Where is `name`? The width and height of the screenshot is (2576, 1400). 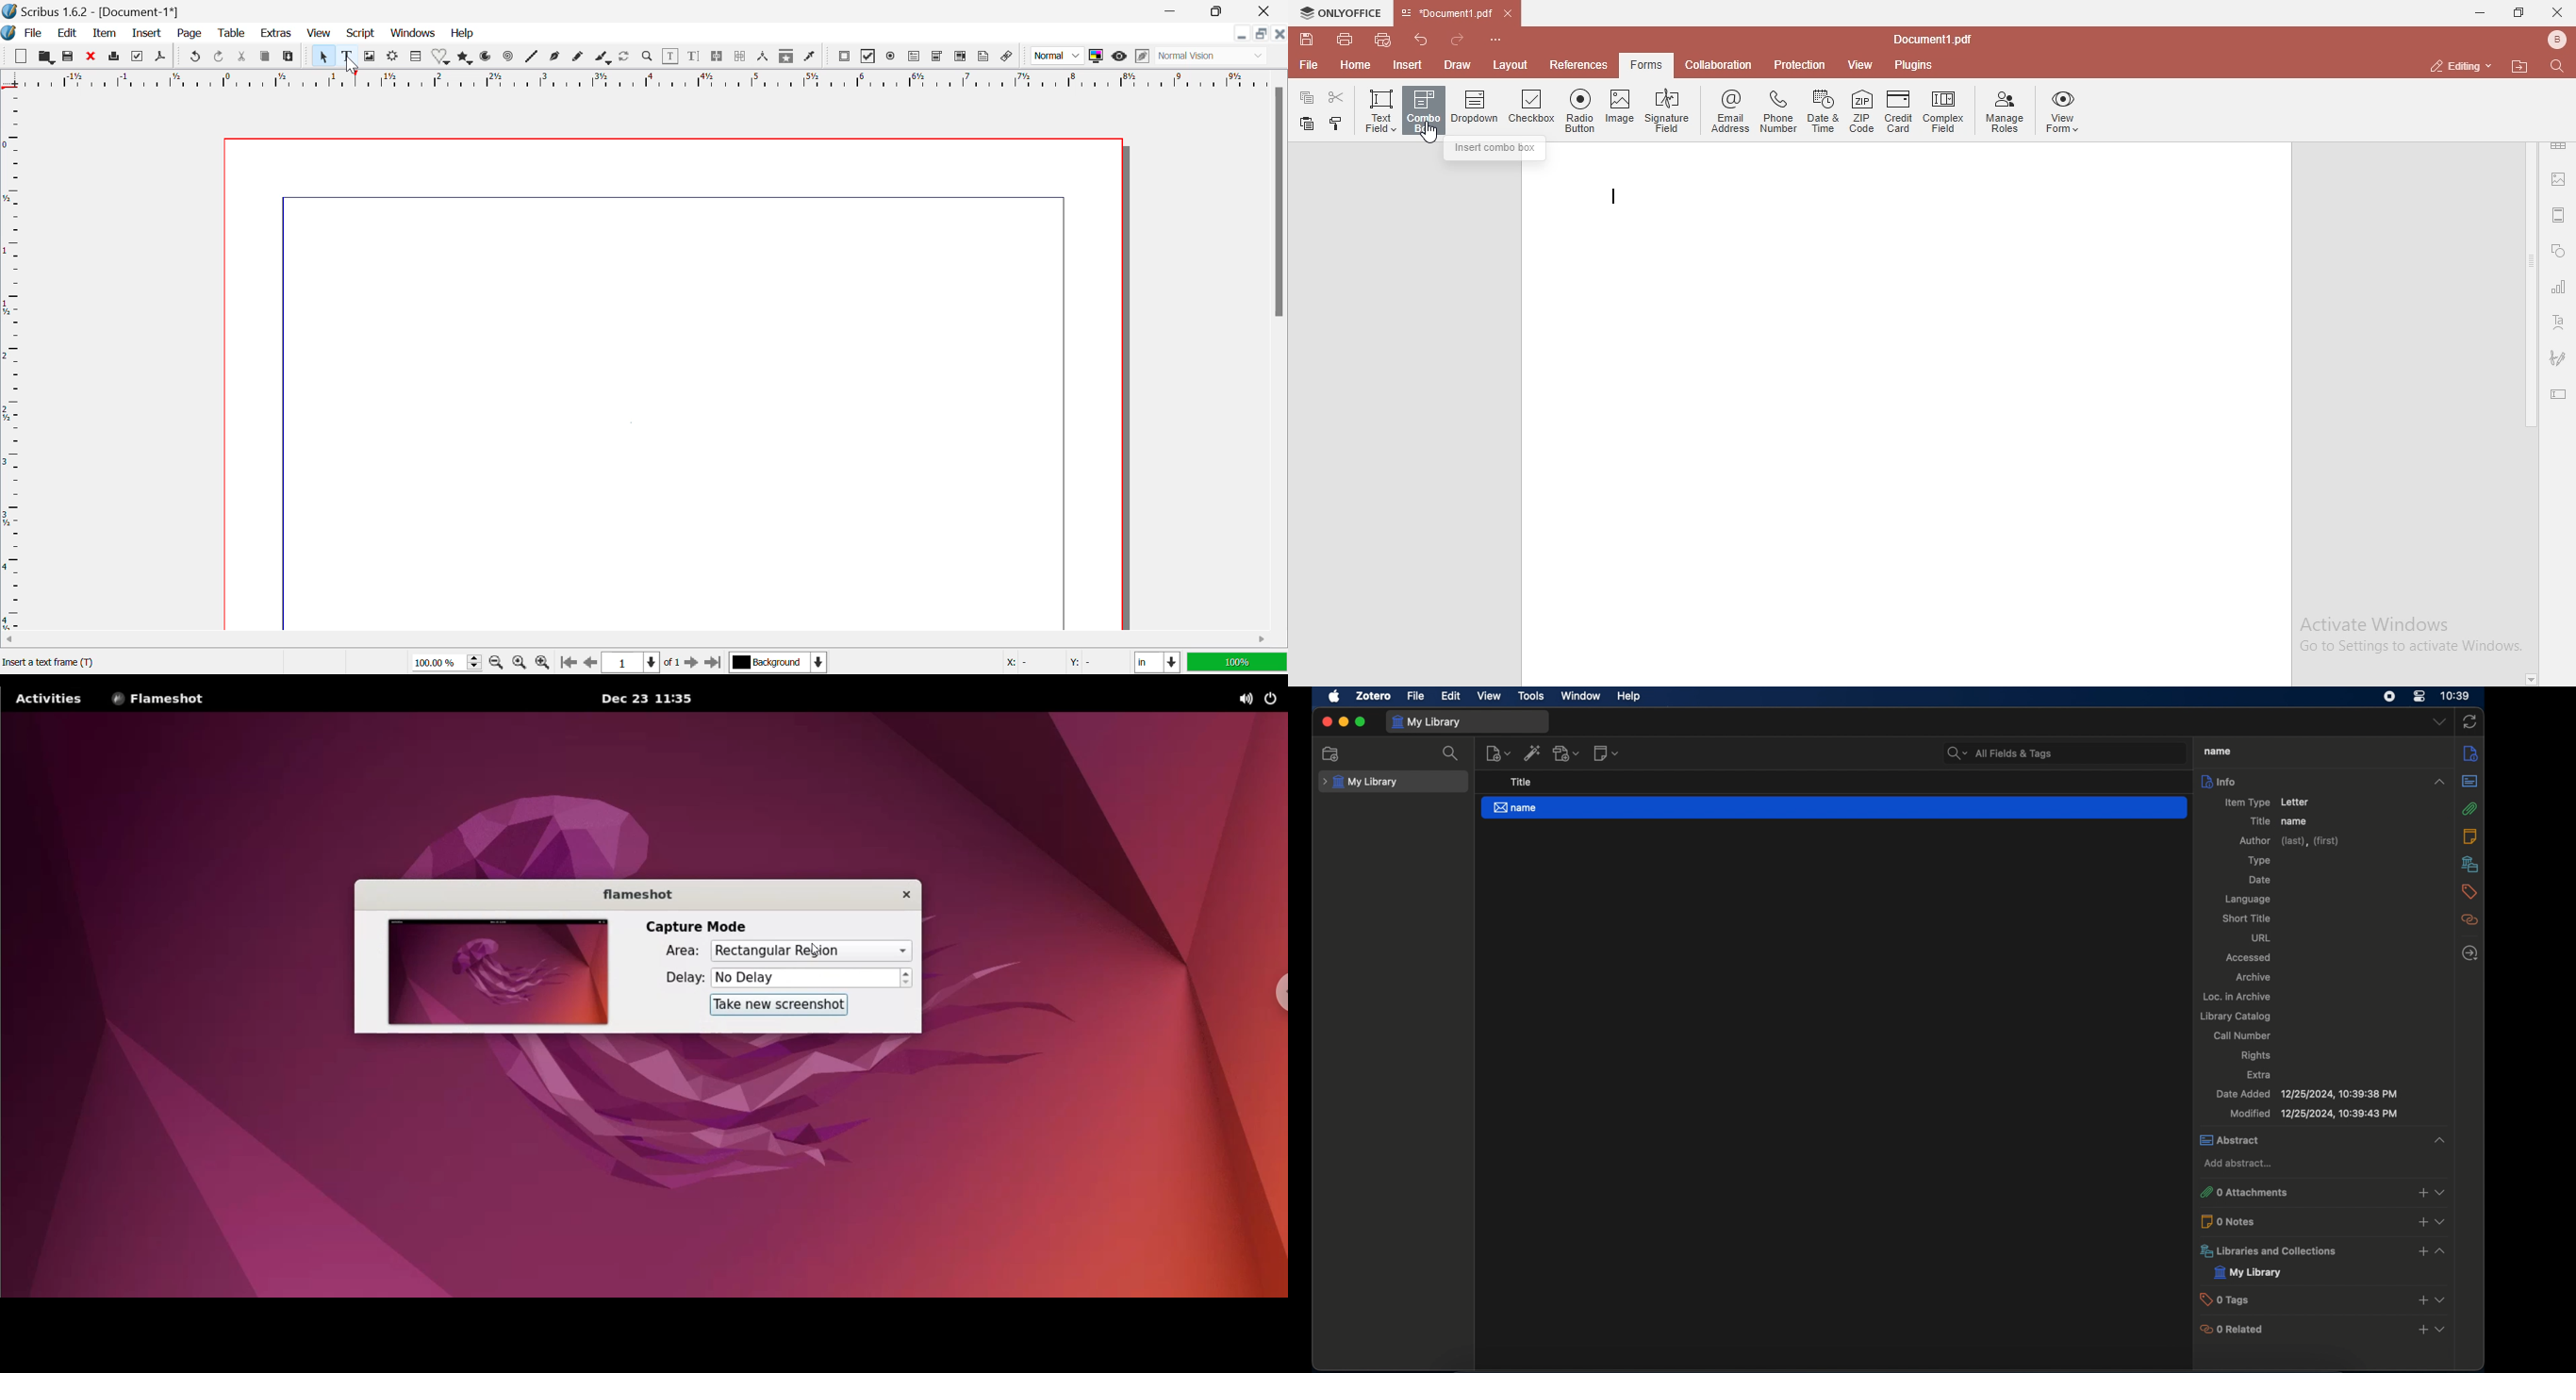 name is located at coordinates (2295, 821).